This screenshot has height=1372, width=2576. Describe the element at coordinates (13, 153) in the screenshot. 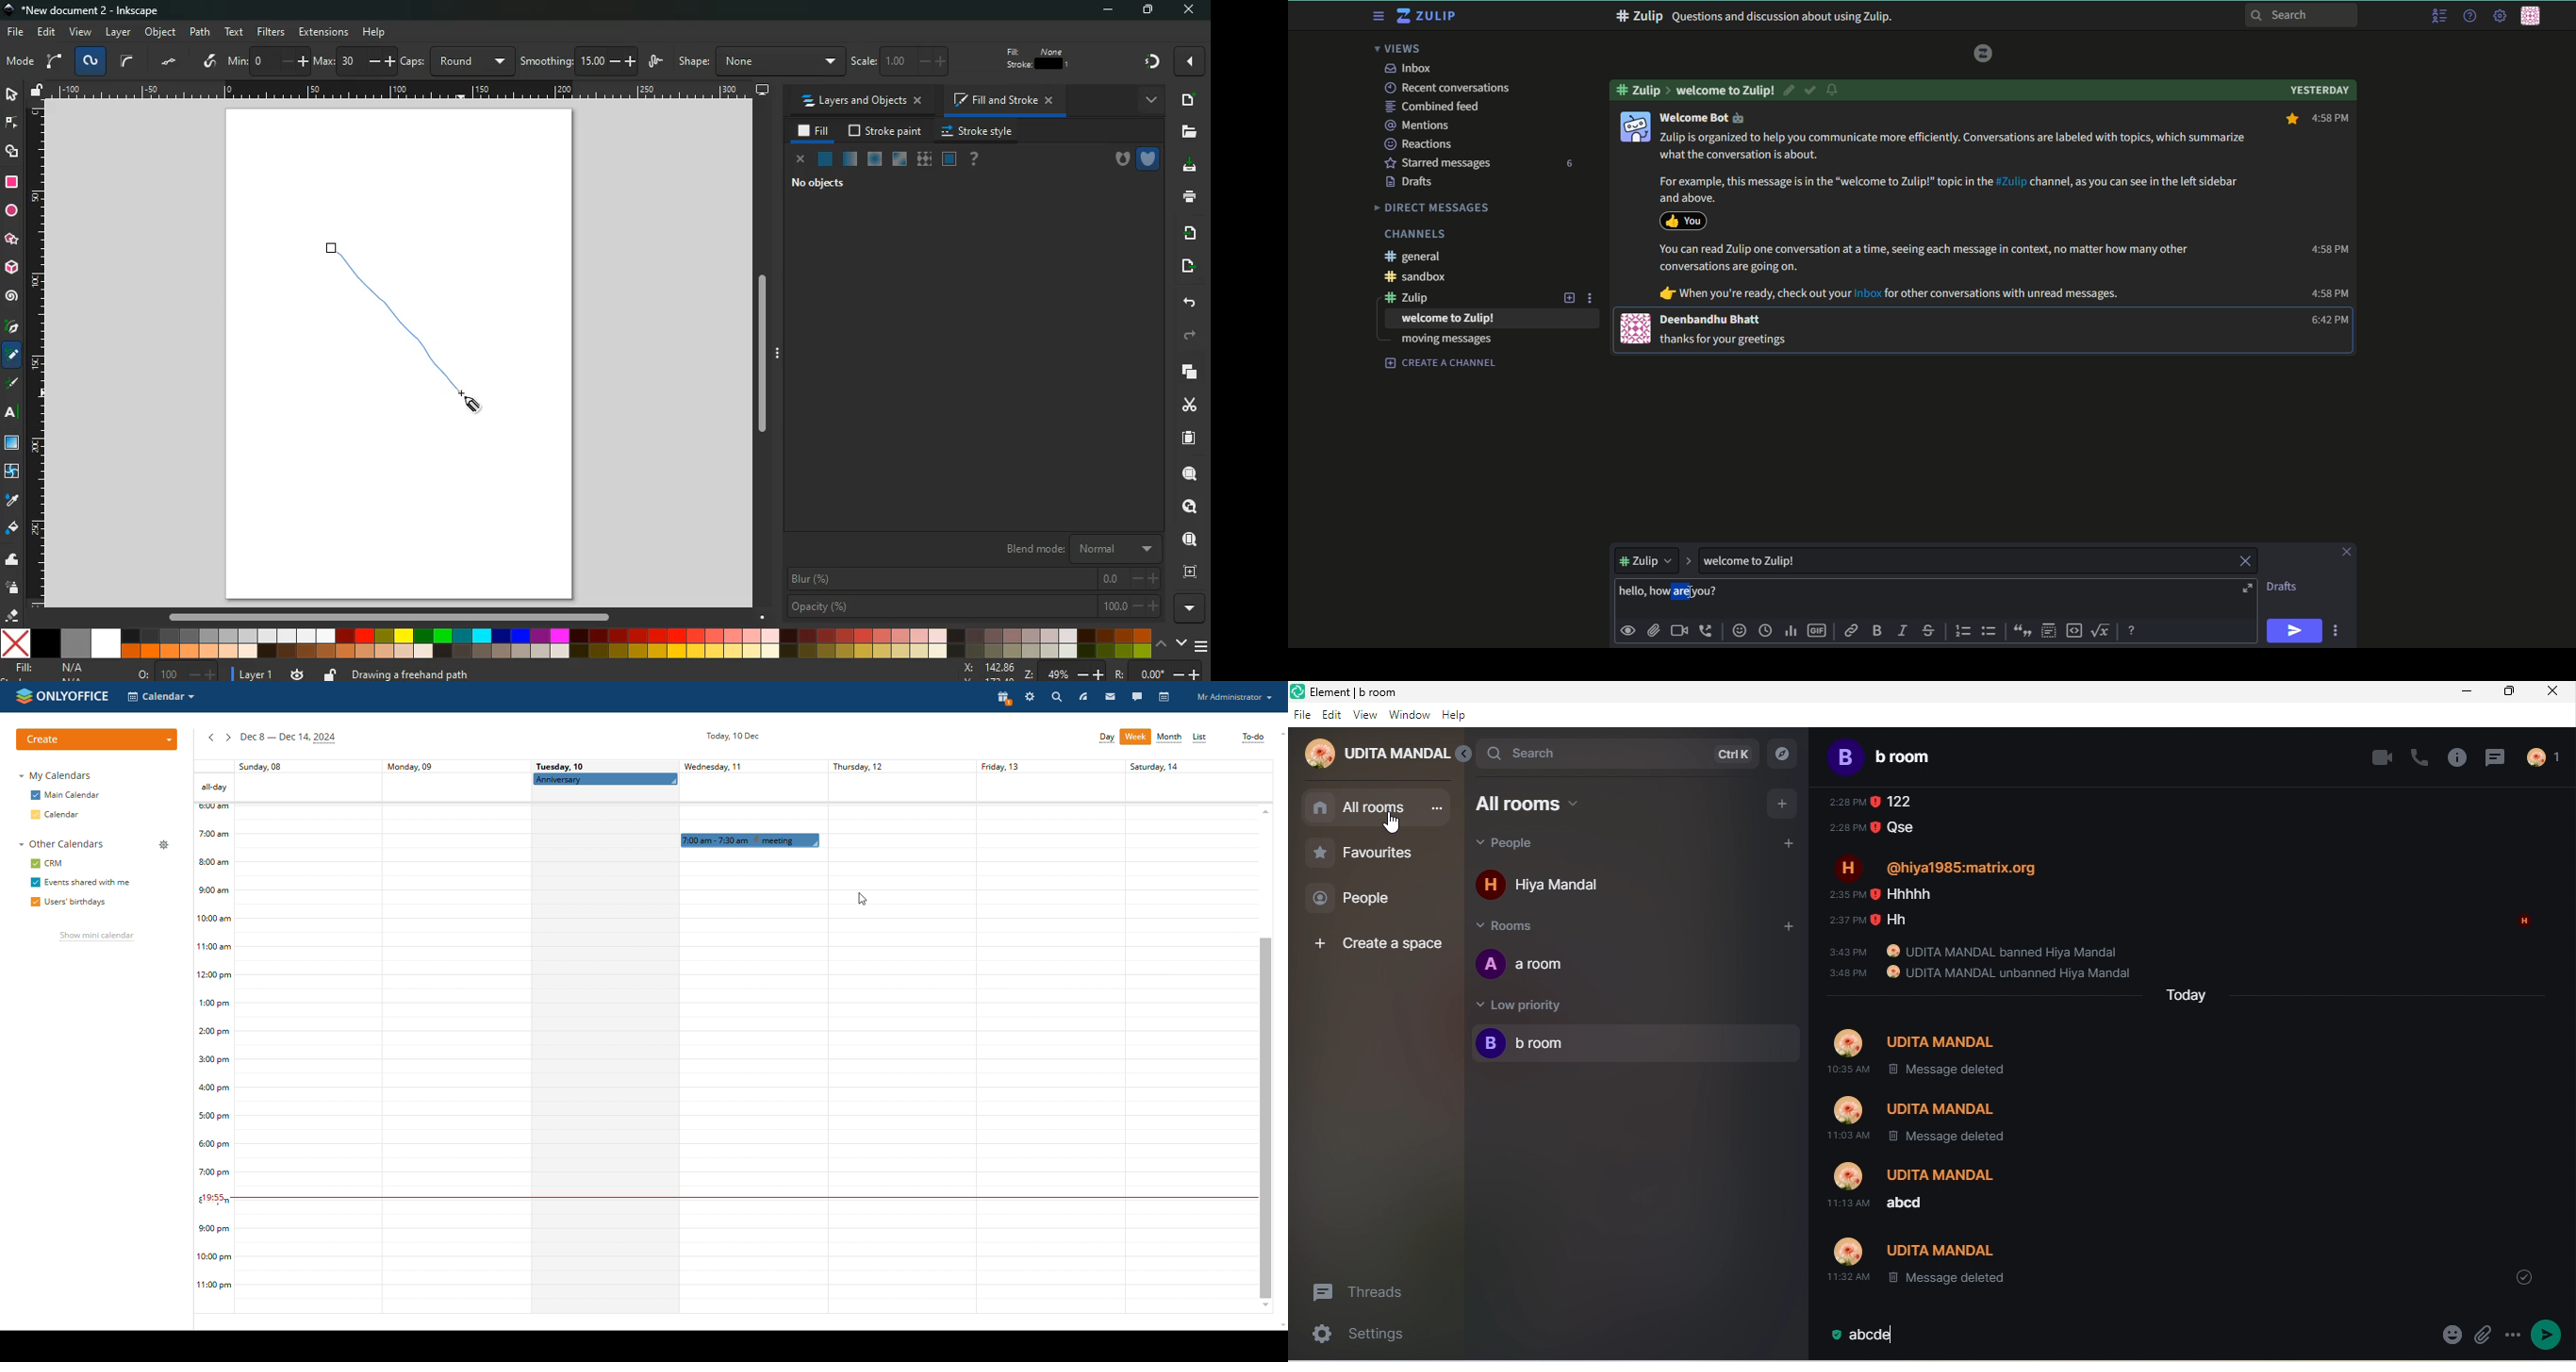

I see `shapes` at that location.